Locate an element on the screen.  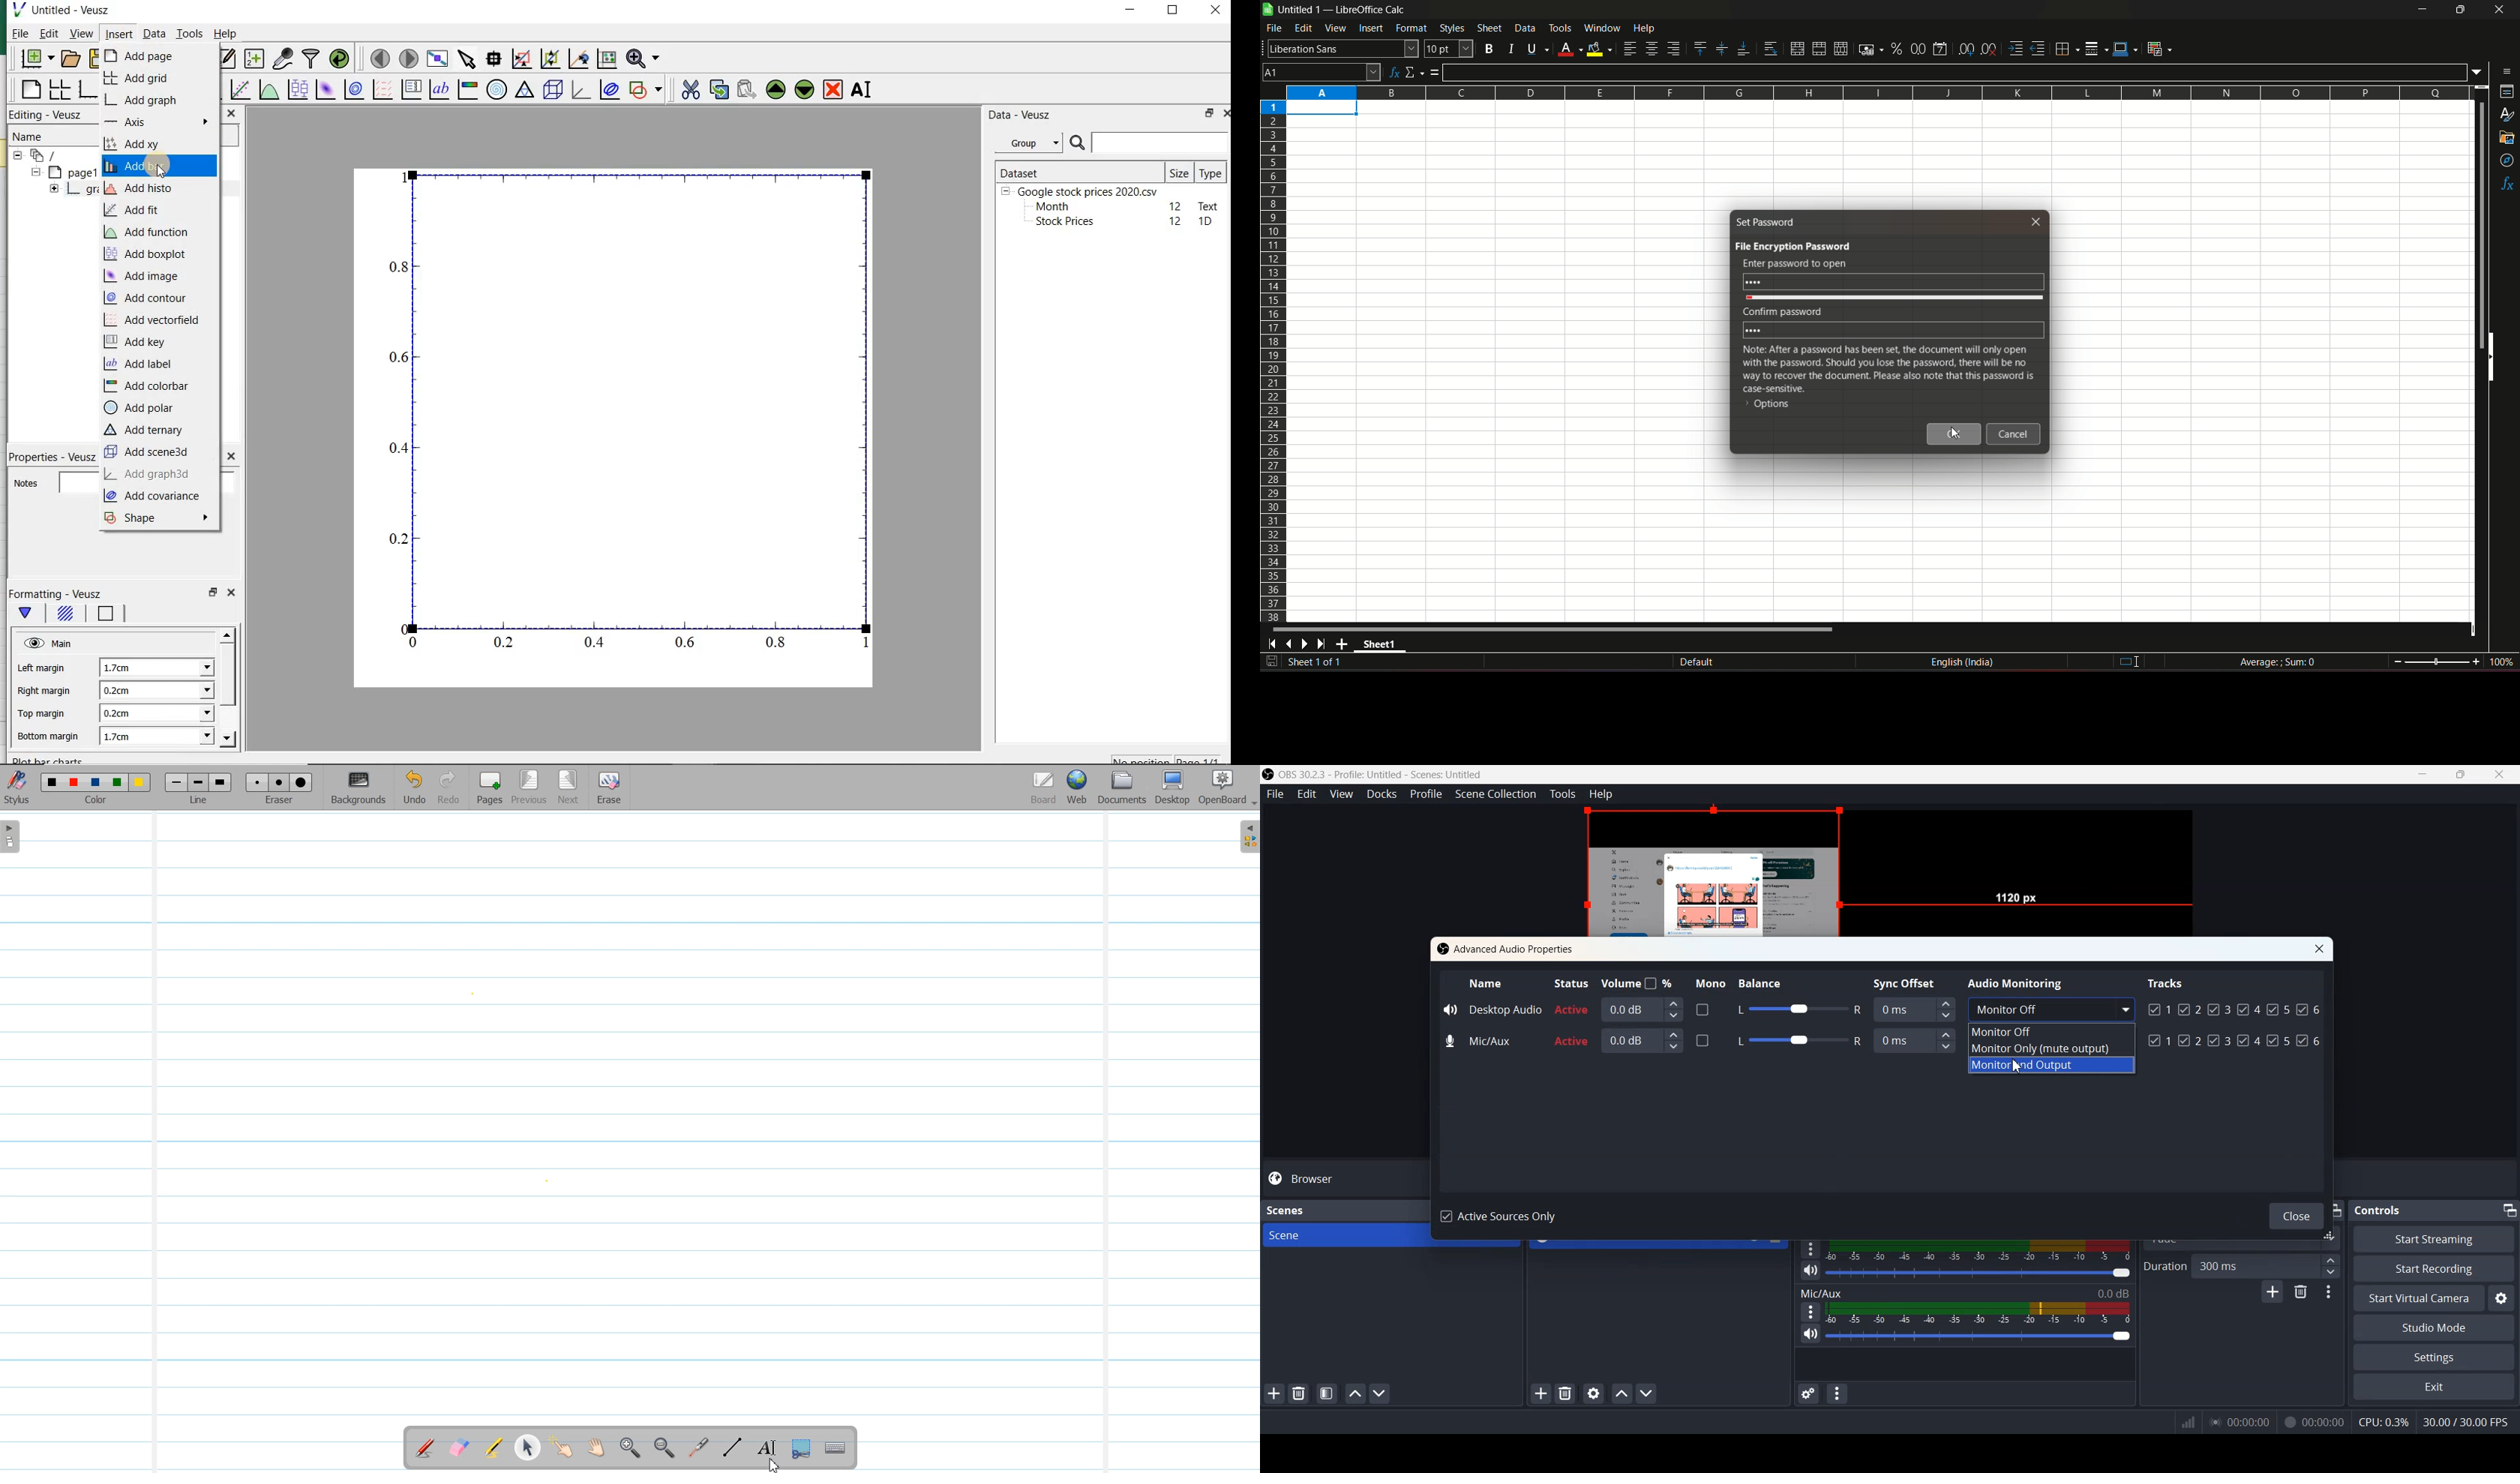
move to the previous page is located at coordinates (378, 57).